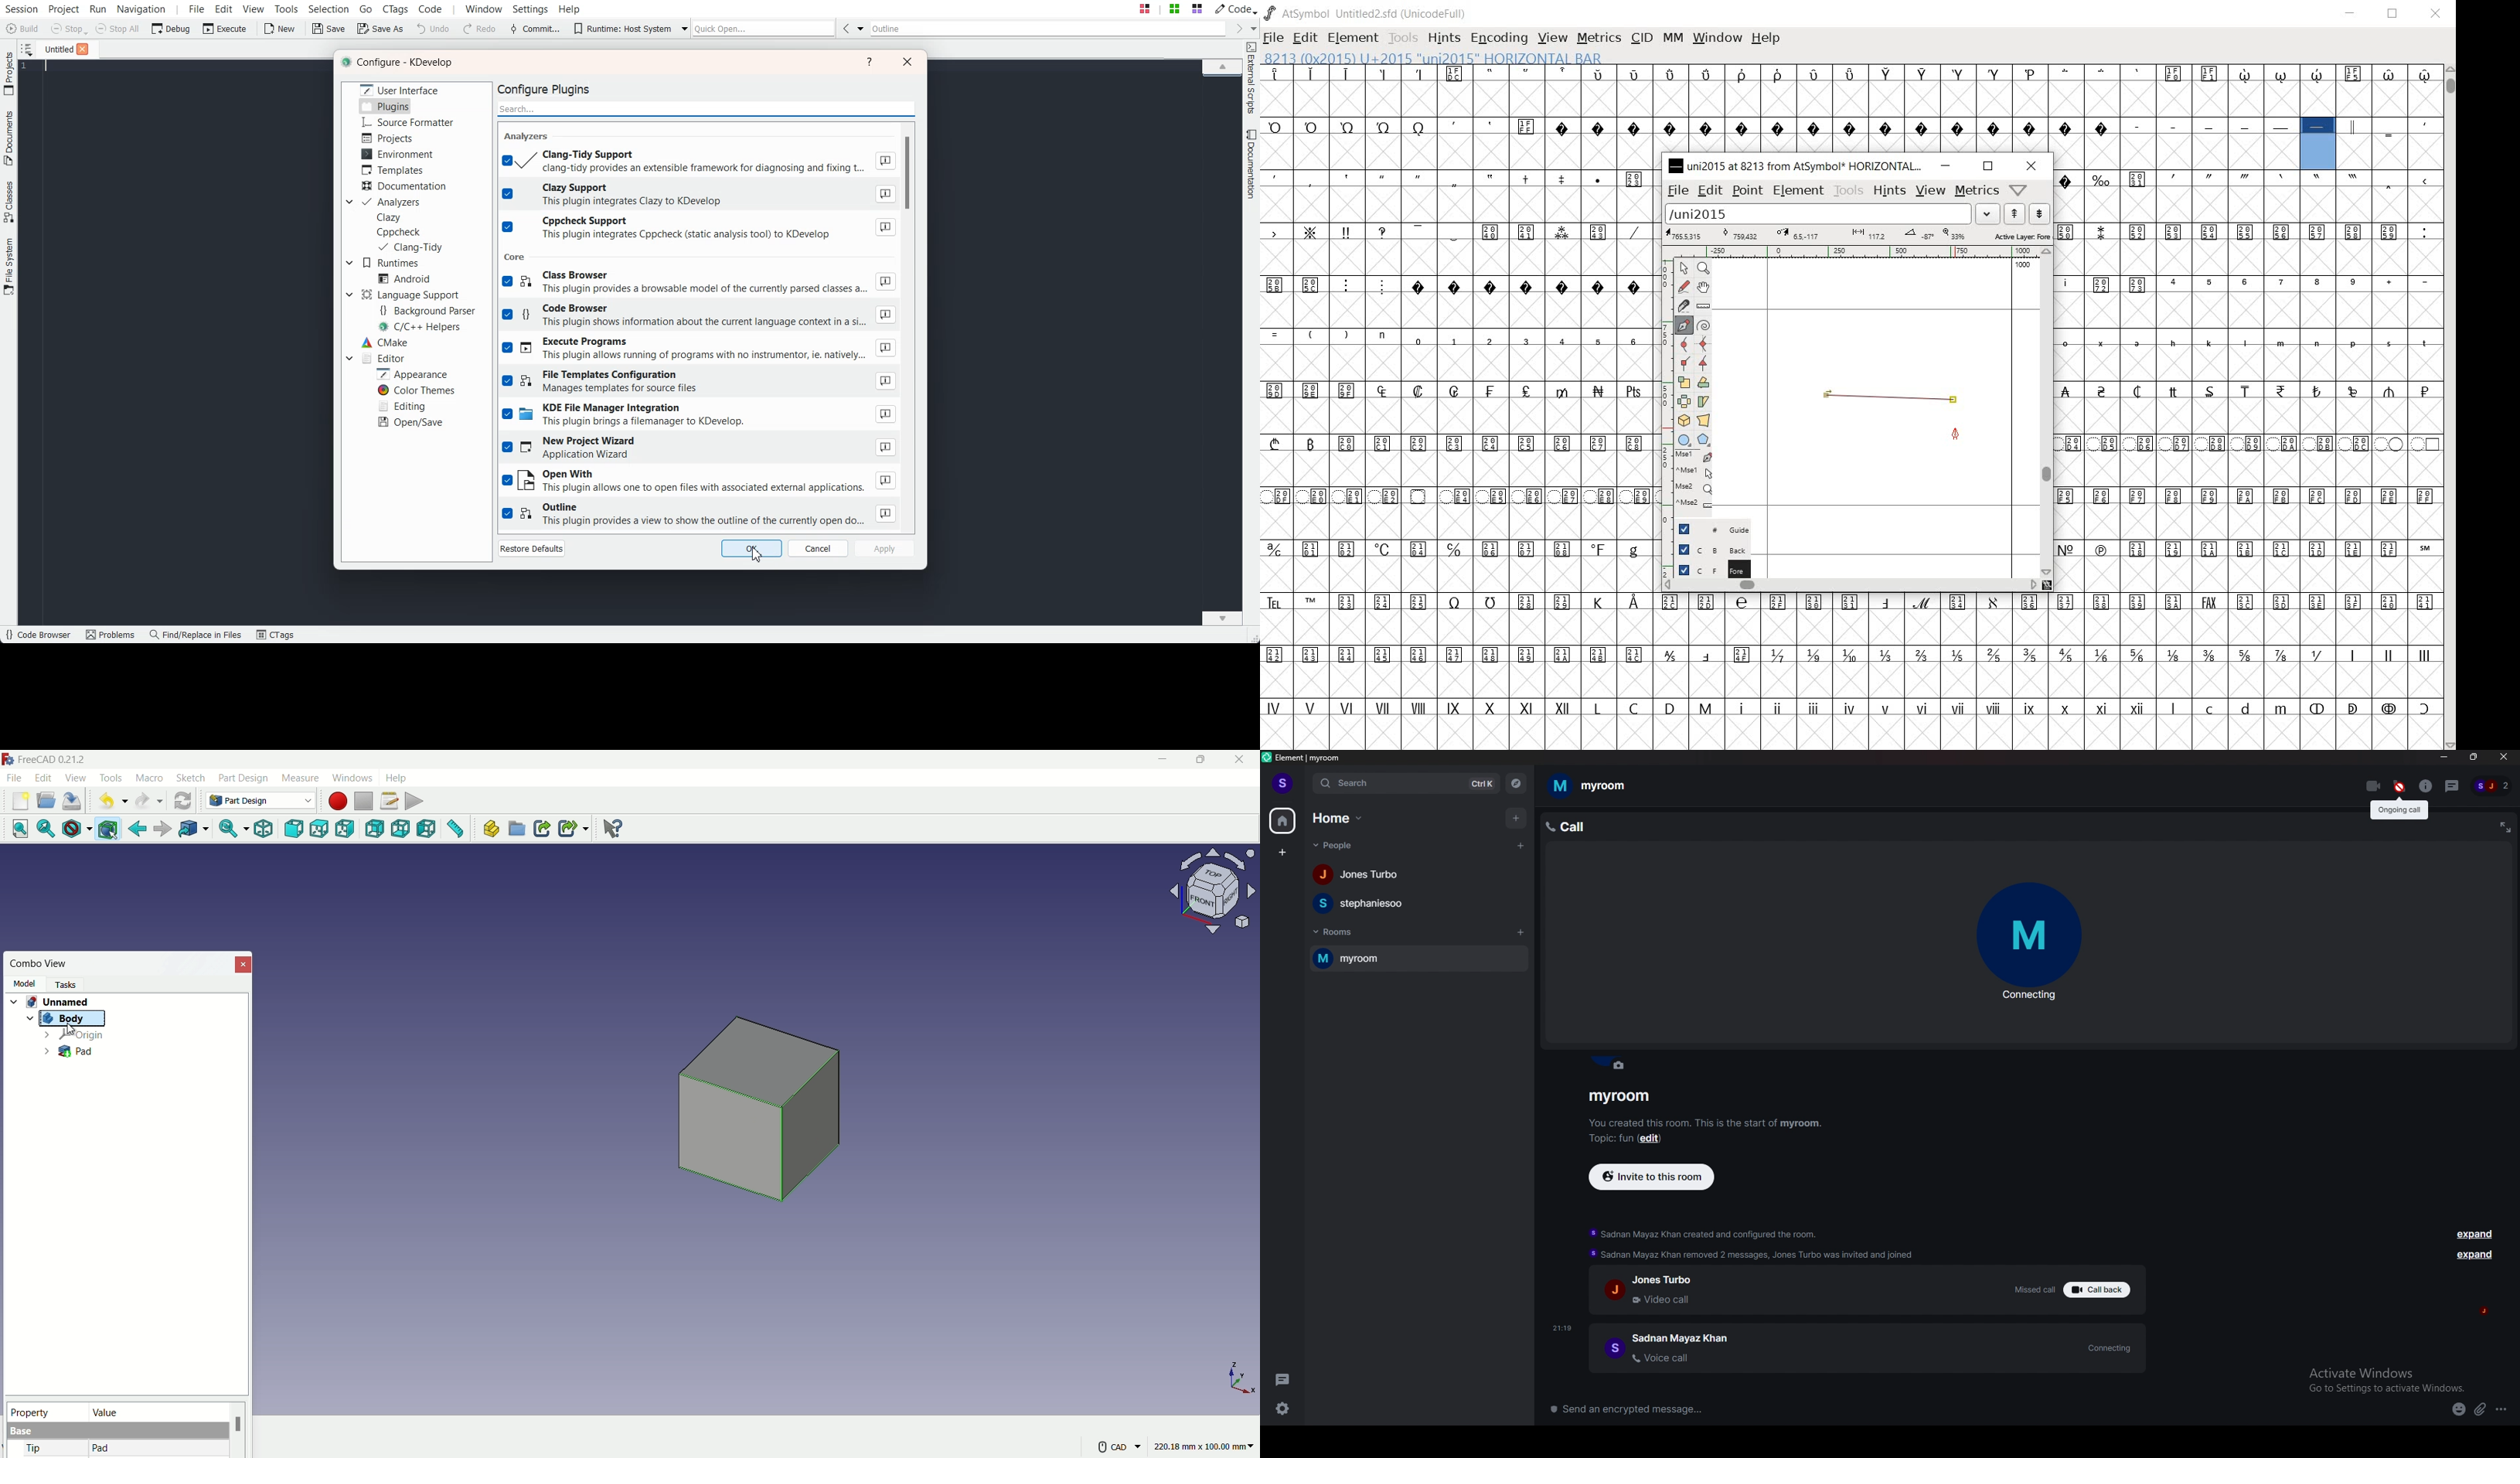 The width and height of the screenshot is (2520, 1484). What do you see at coordinates (9, 73) in the screenshot?
I see `Project` at bounding box center [9, 73].